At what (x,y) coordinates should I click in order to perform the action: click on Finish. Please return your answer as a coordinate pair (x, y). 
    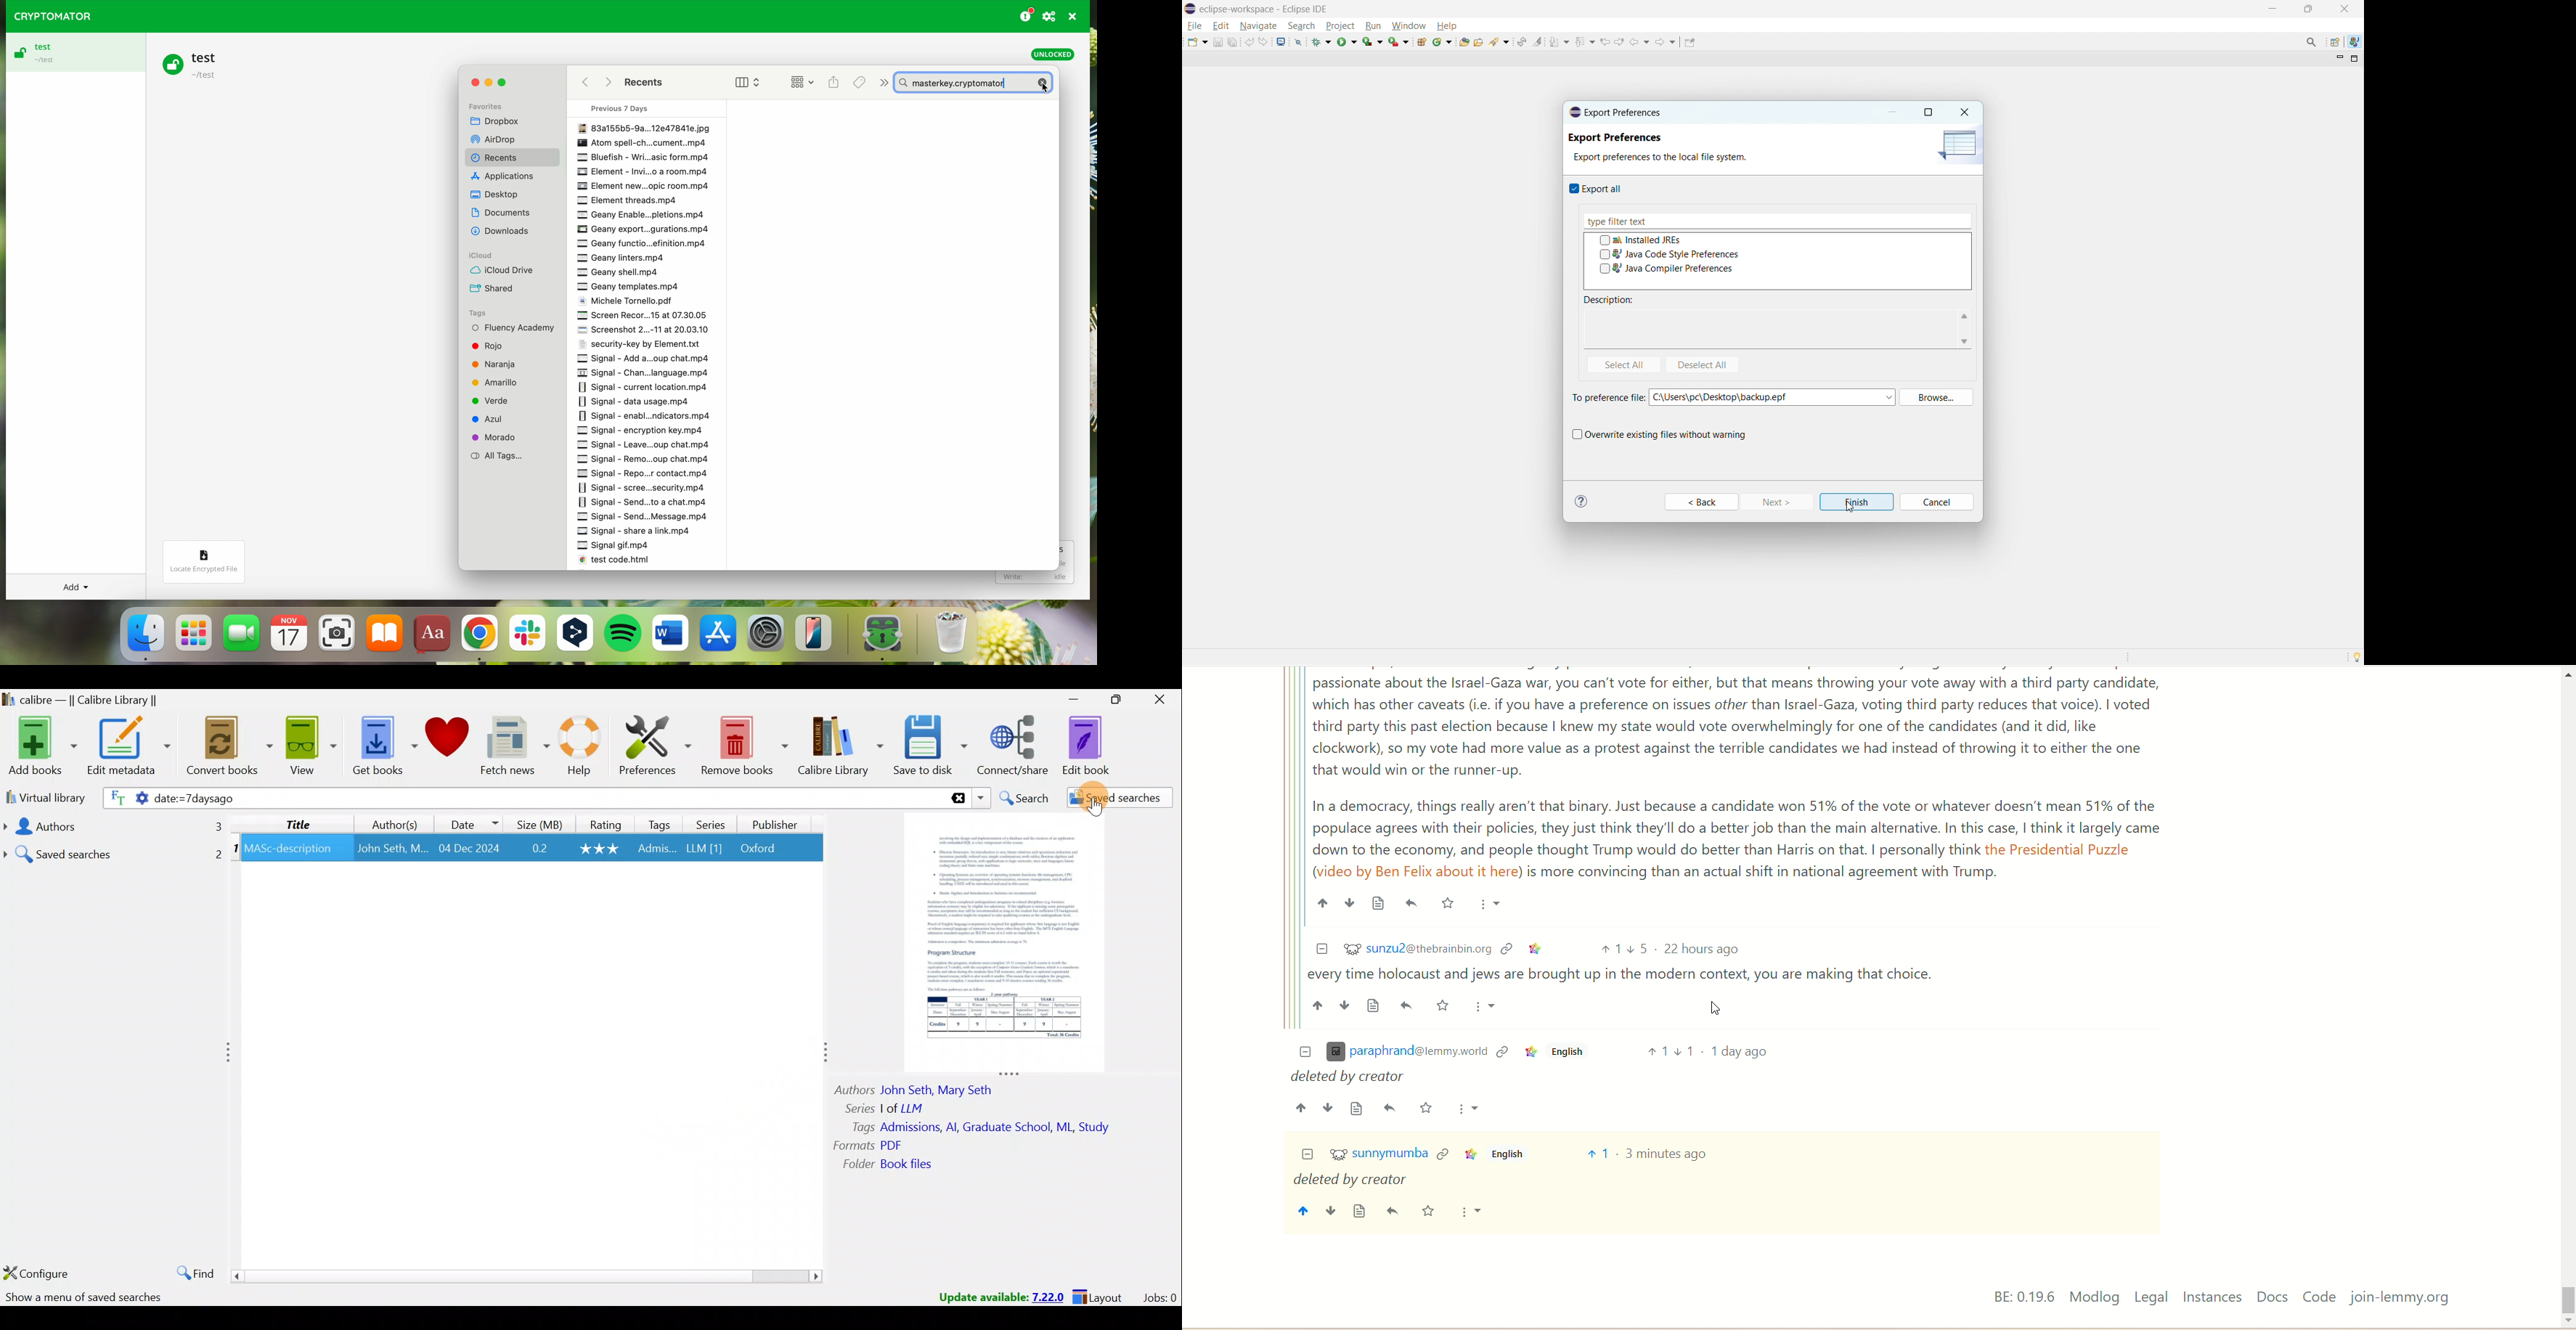
    Looking at the image, I should click on (1859, 502).